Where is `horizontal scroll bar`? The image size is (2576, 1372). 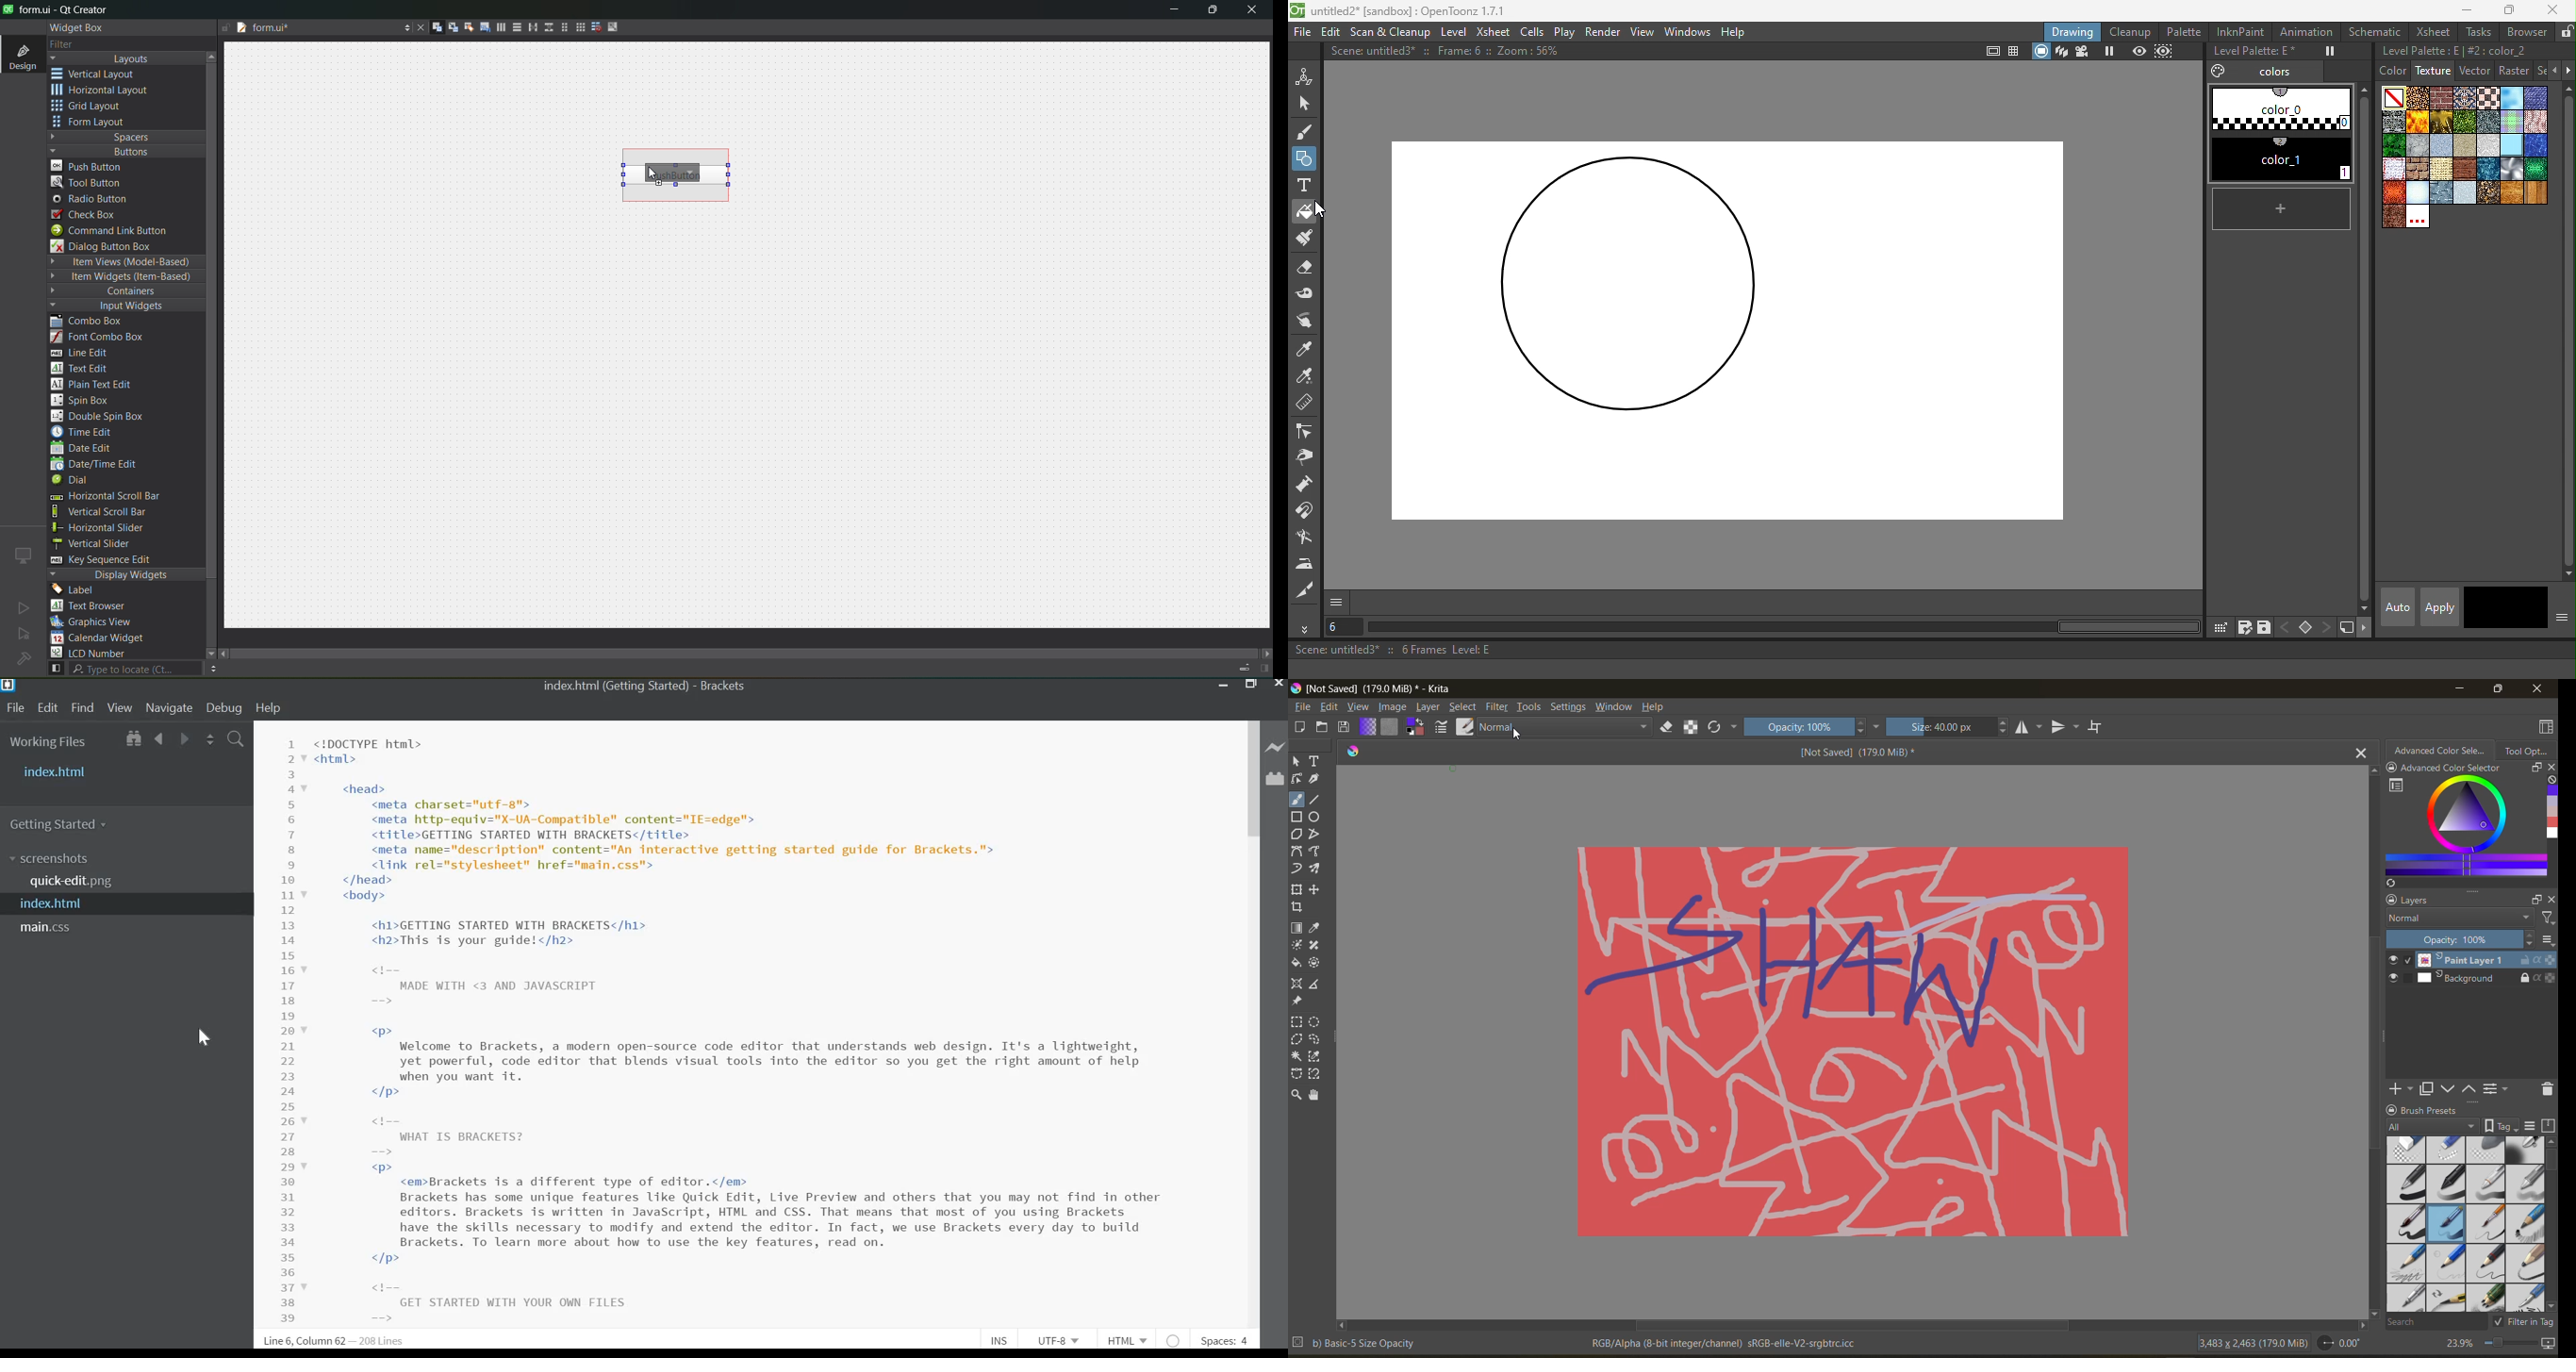 horizontal scroll bar is located at coordinates (1854, 1326).